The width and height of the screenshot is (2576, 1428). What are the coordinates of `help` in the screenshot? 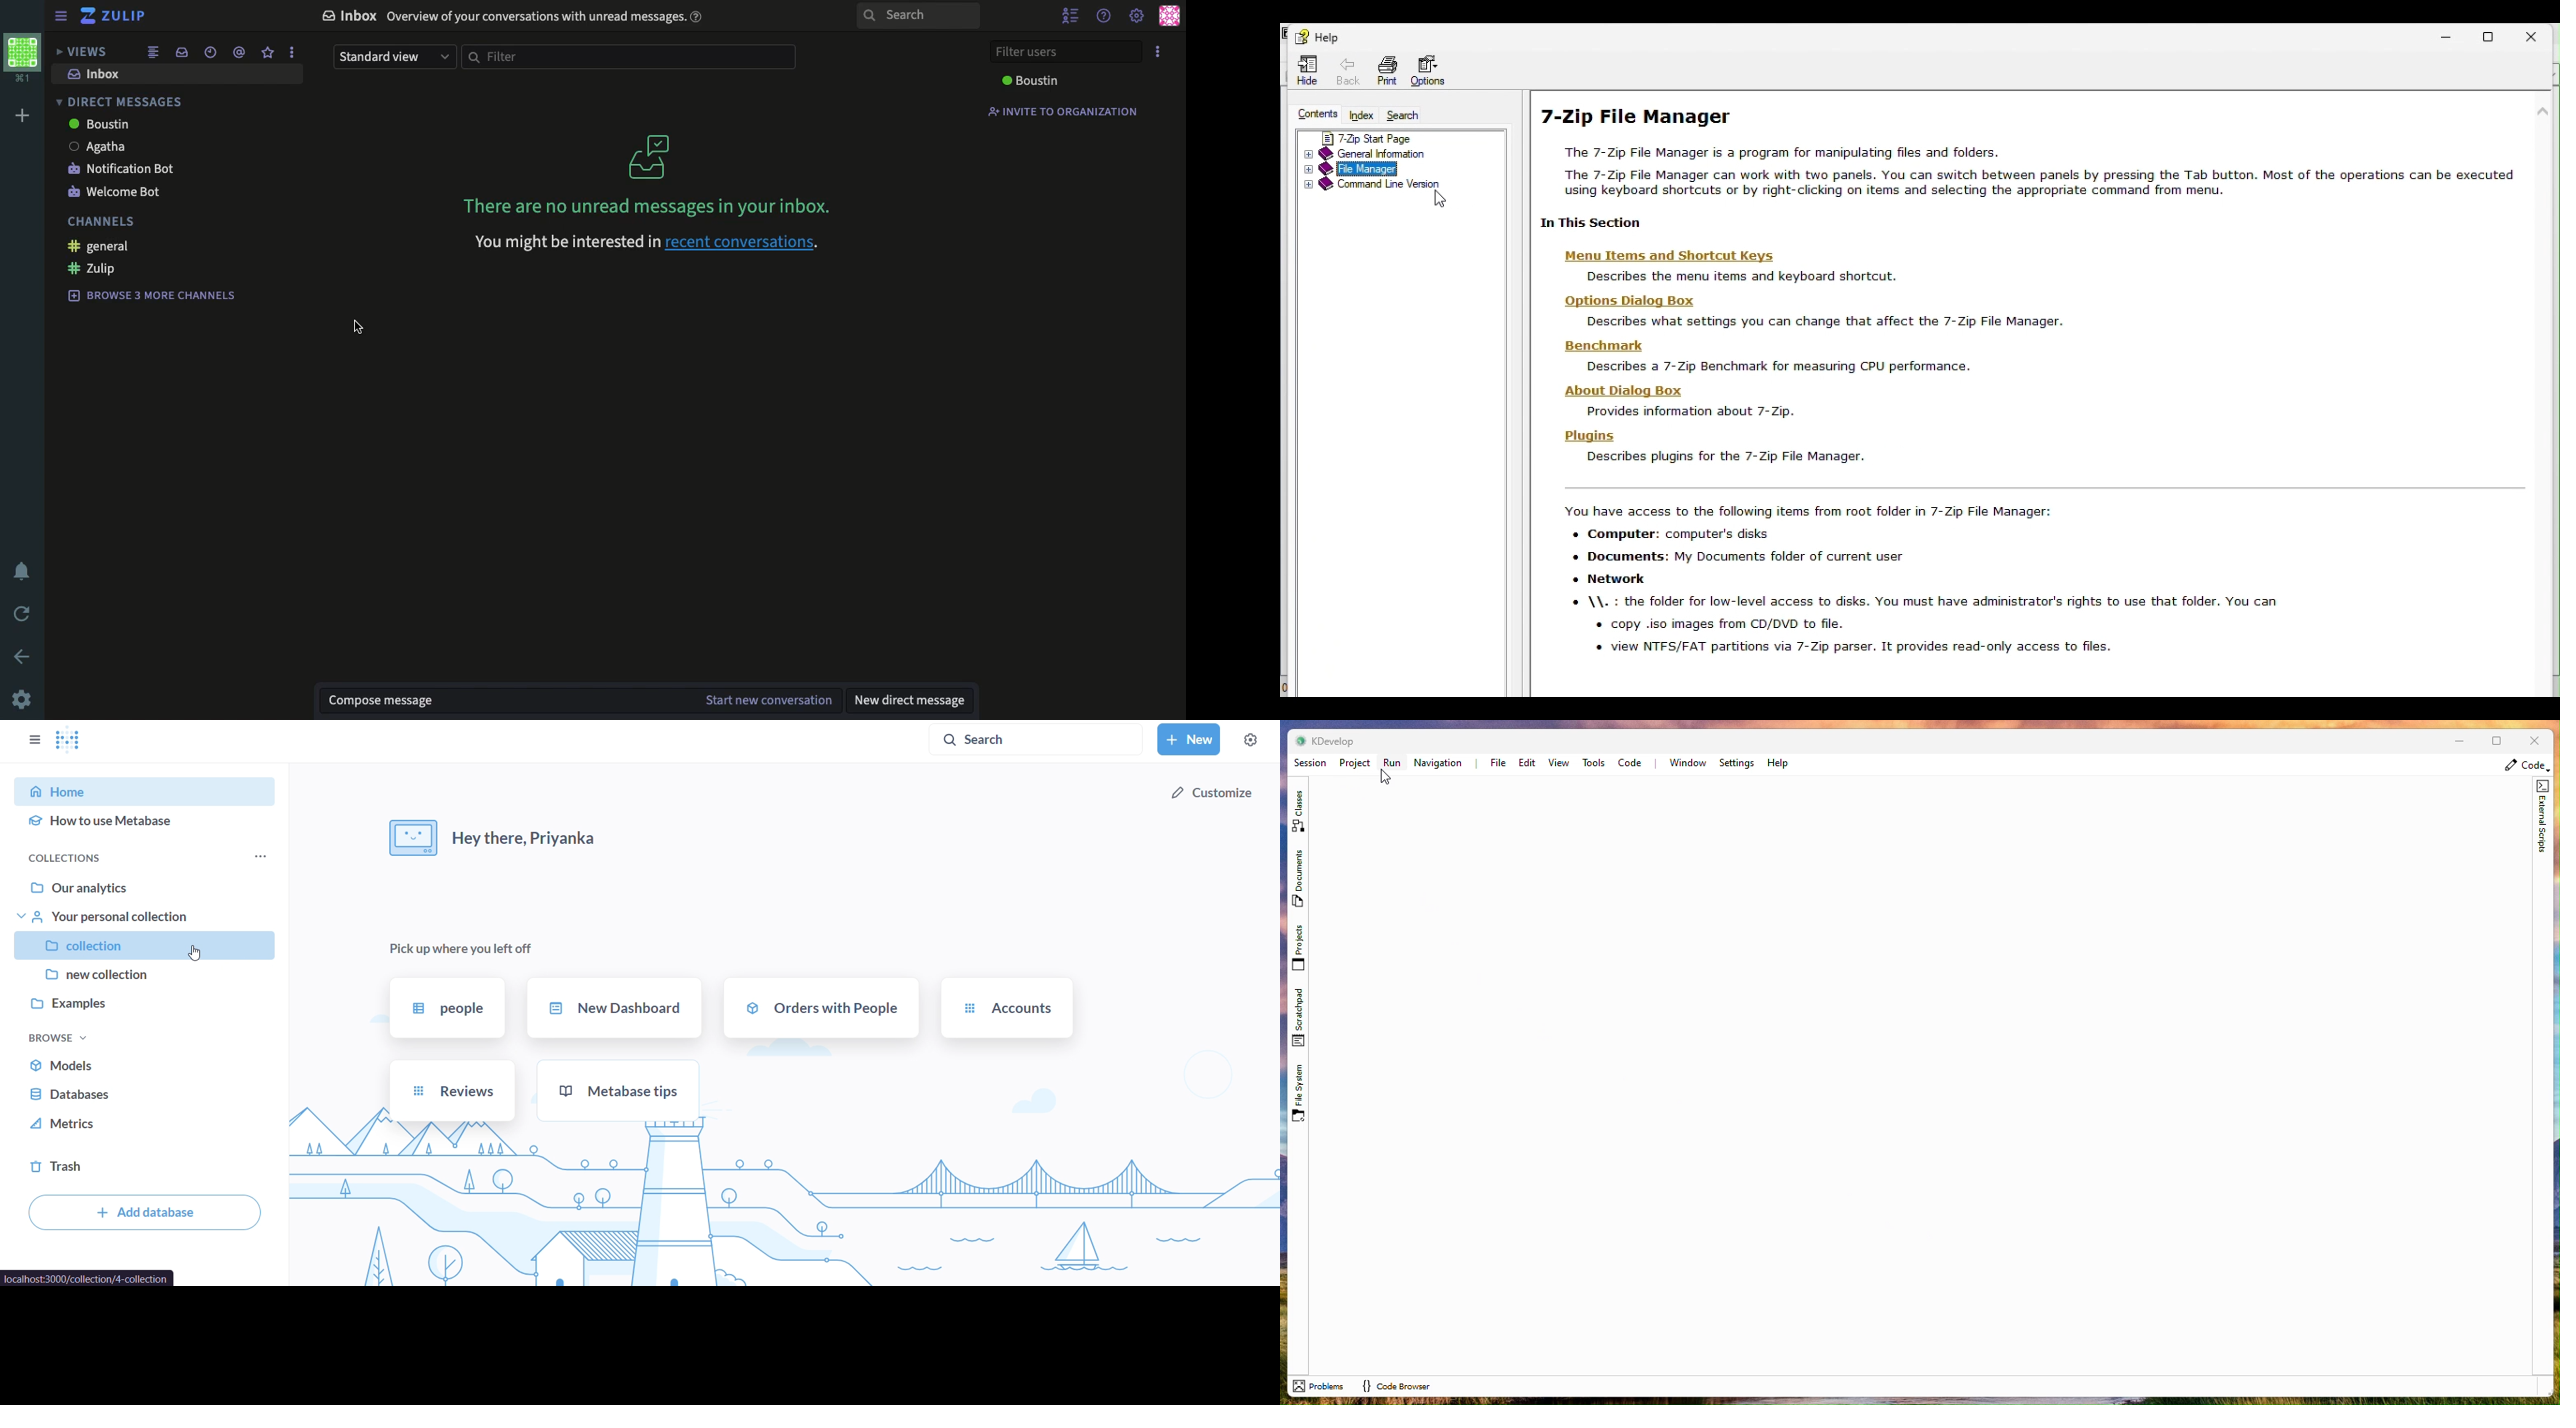 It's located at (1104, 16).